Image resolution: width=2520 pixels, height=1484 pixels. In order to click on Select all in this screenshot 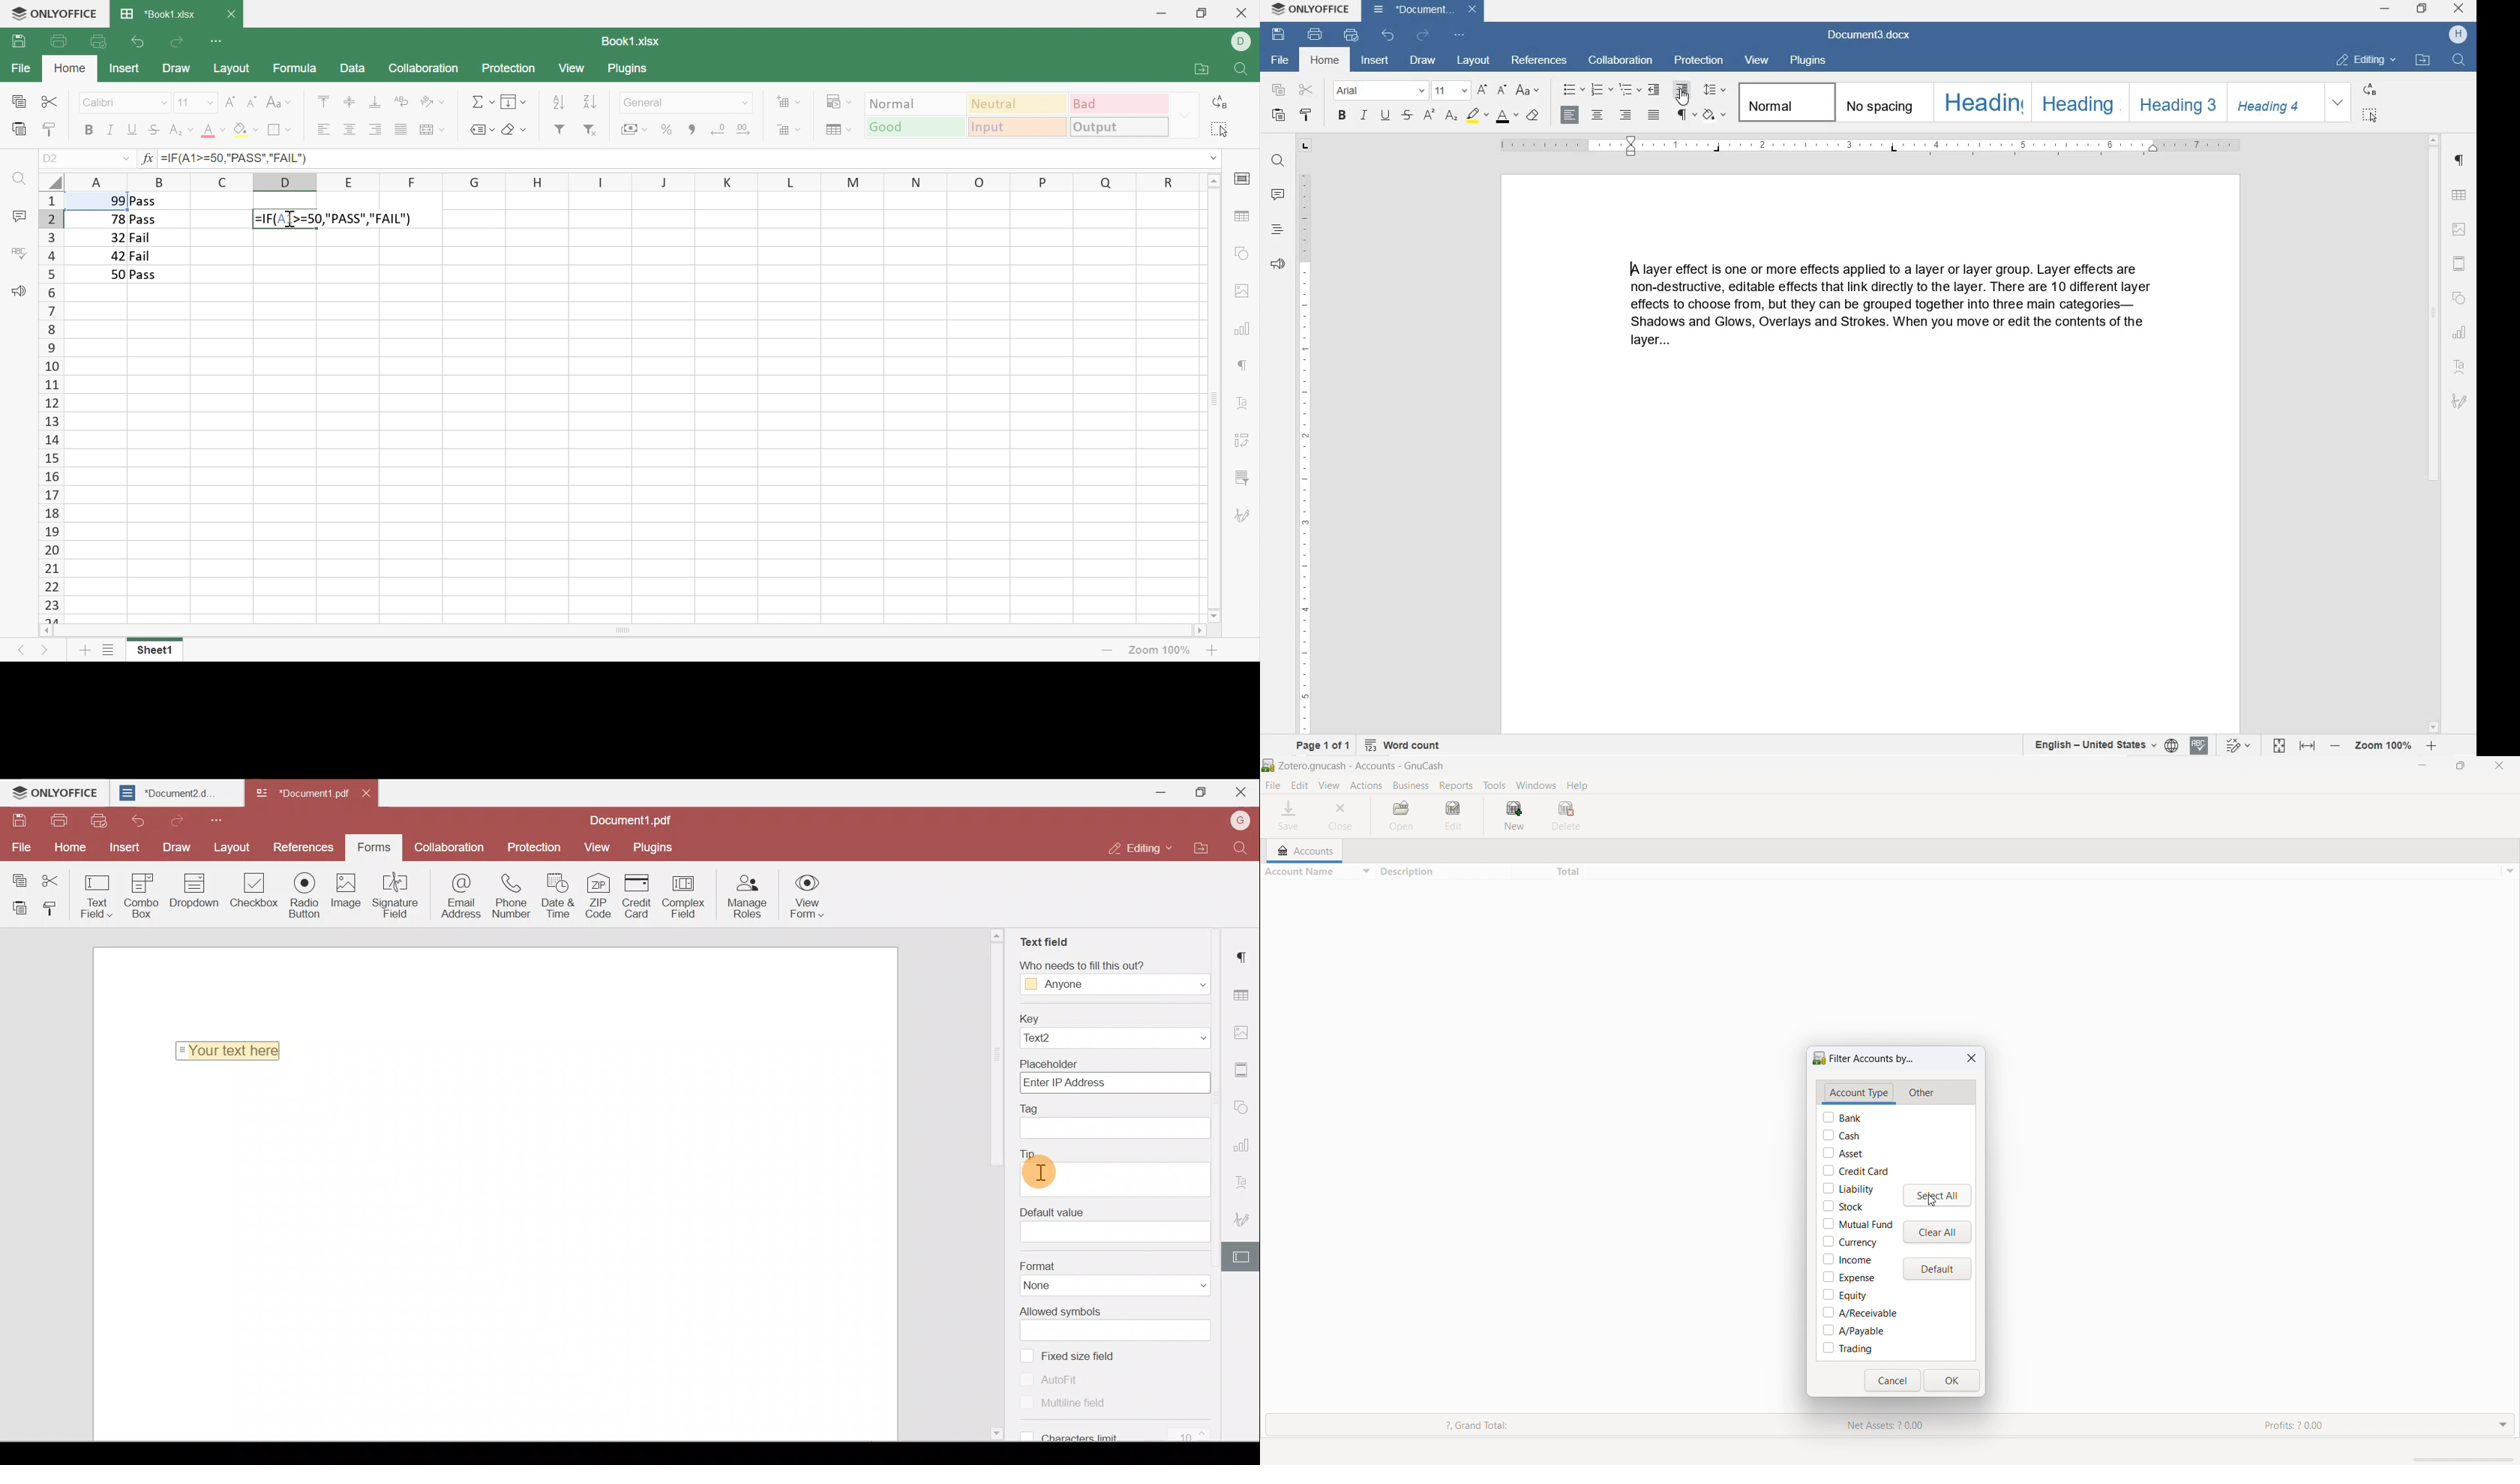, I will do `click(1220, 129)`.